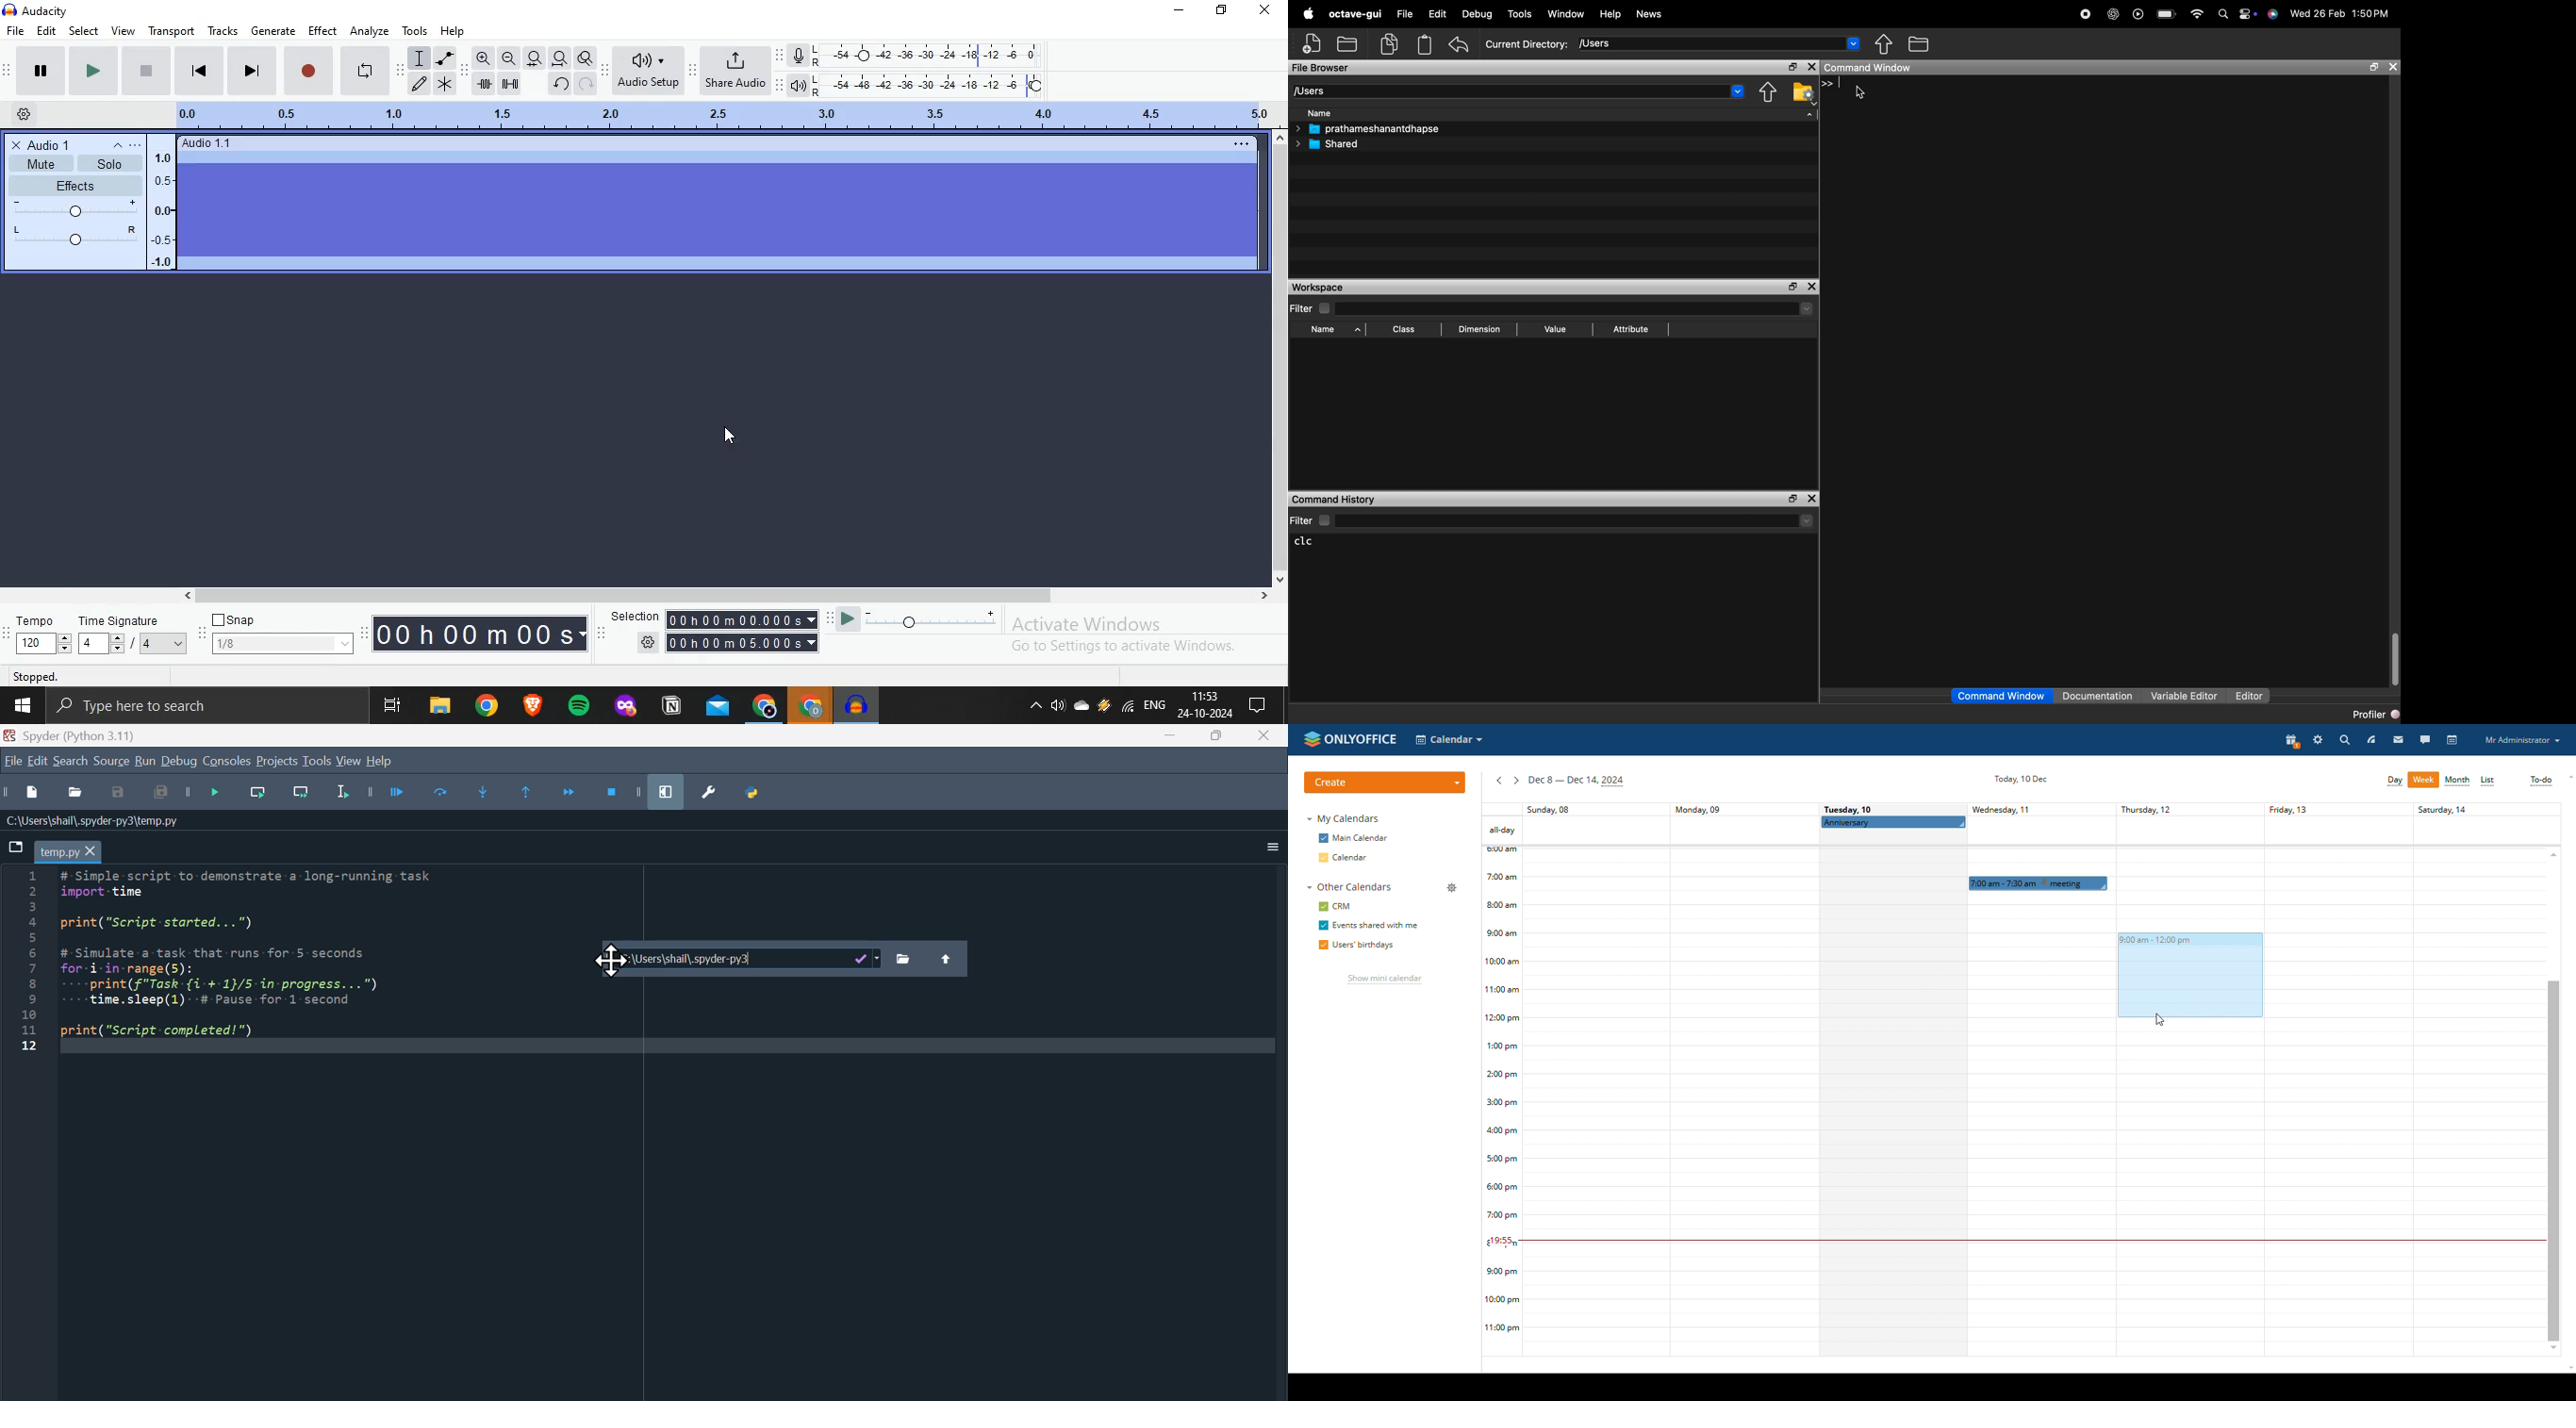  What do you see at coordinates (757, 792) in the screenshot?
I see `Python path manager` at bounding box center [757, 792].